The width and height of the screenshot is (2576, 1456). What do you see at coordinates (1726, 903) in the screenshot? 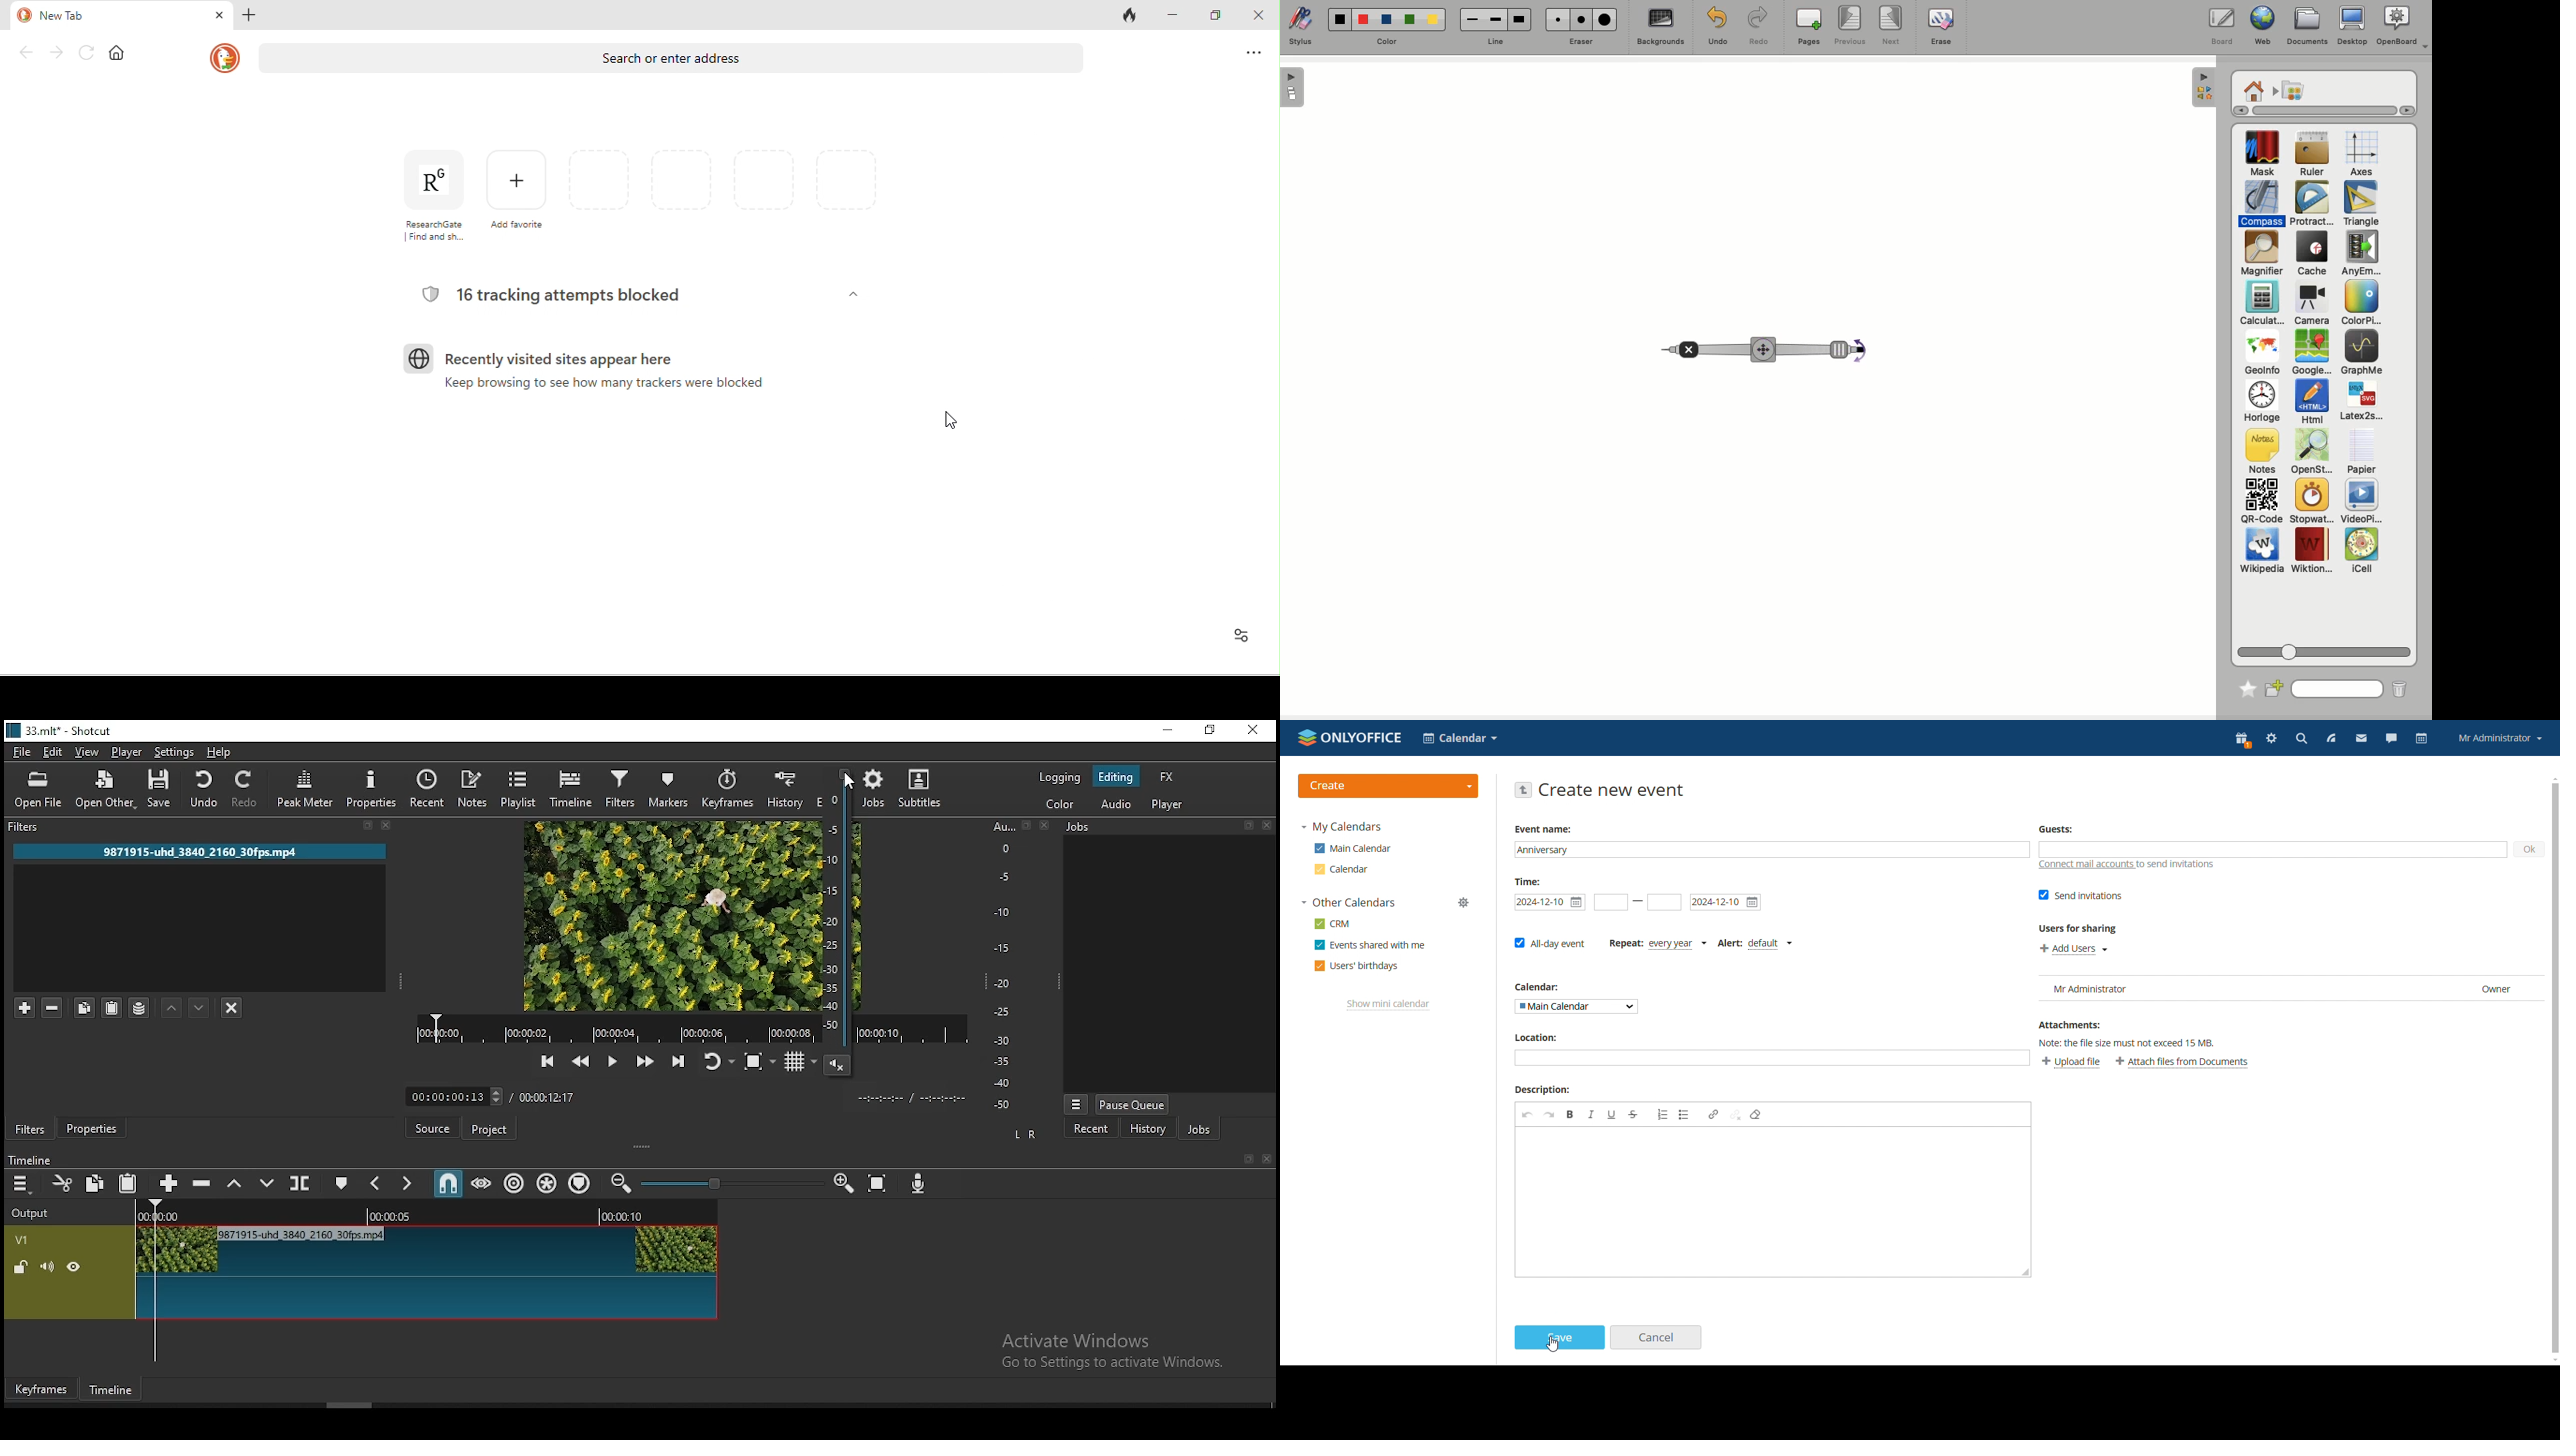
I see `end date` at bounding box center [1726, 903].